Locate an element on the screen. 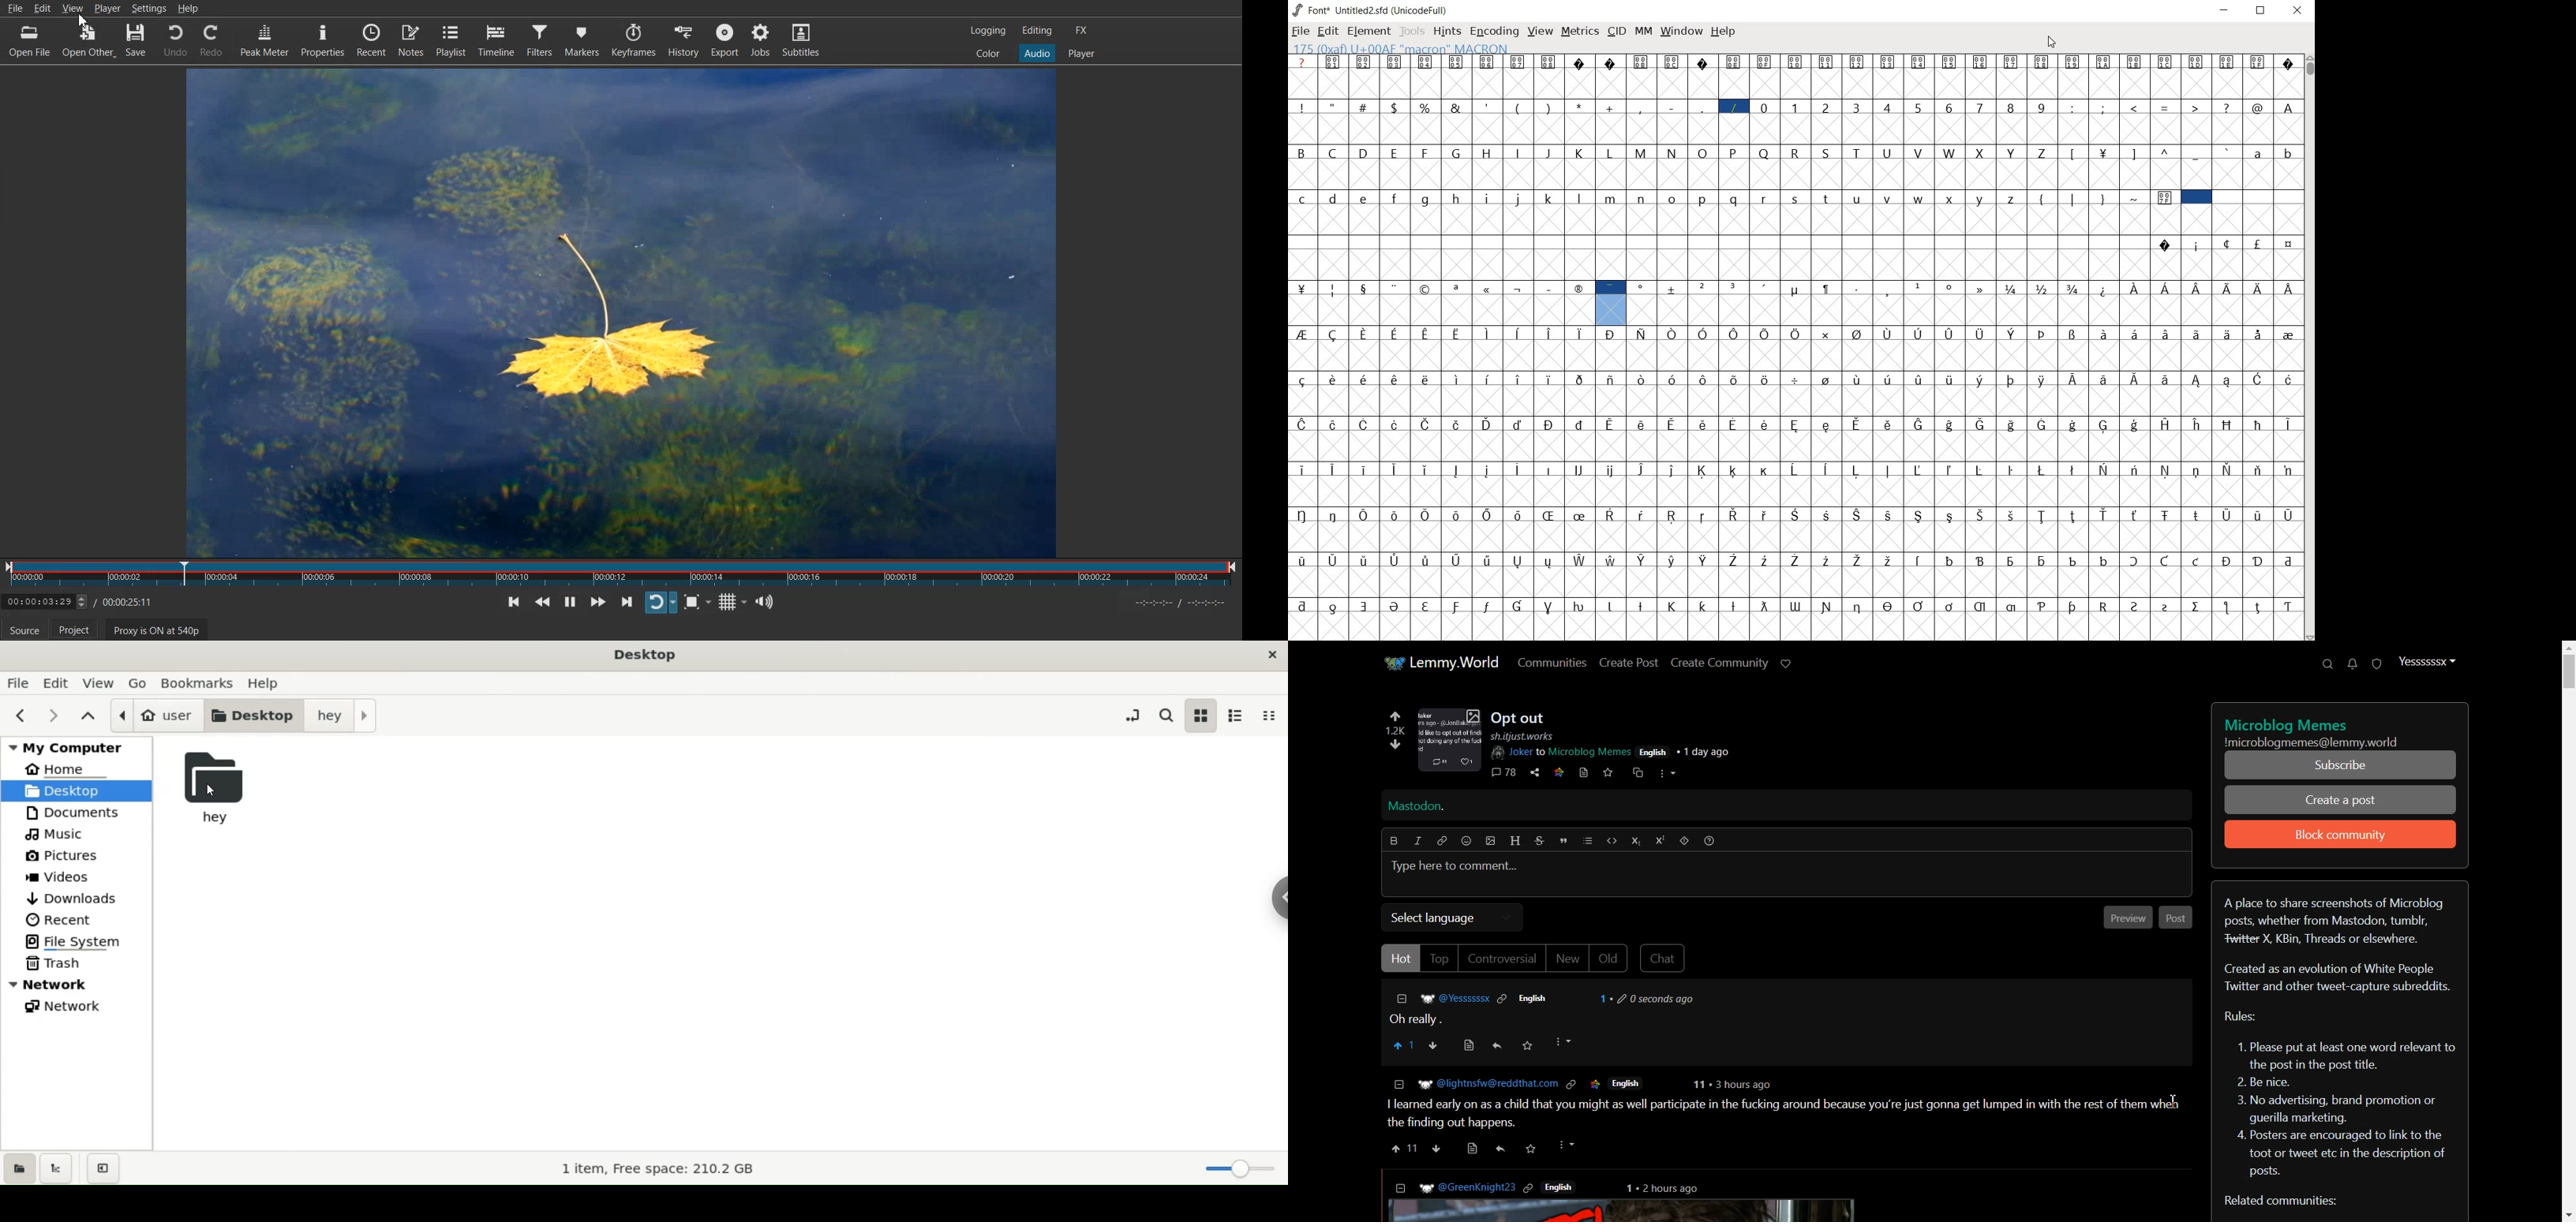 Image resolution: width=2576 pixels, height=1232 pixels. more is located at coordinates (1568, 1146).